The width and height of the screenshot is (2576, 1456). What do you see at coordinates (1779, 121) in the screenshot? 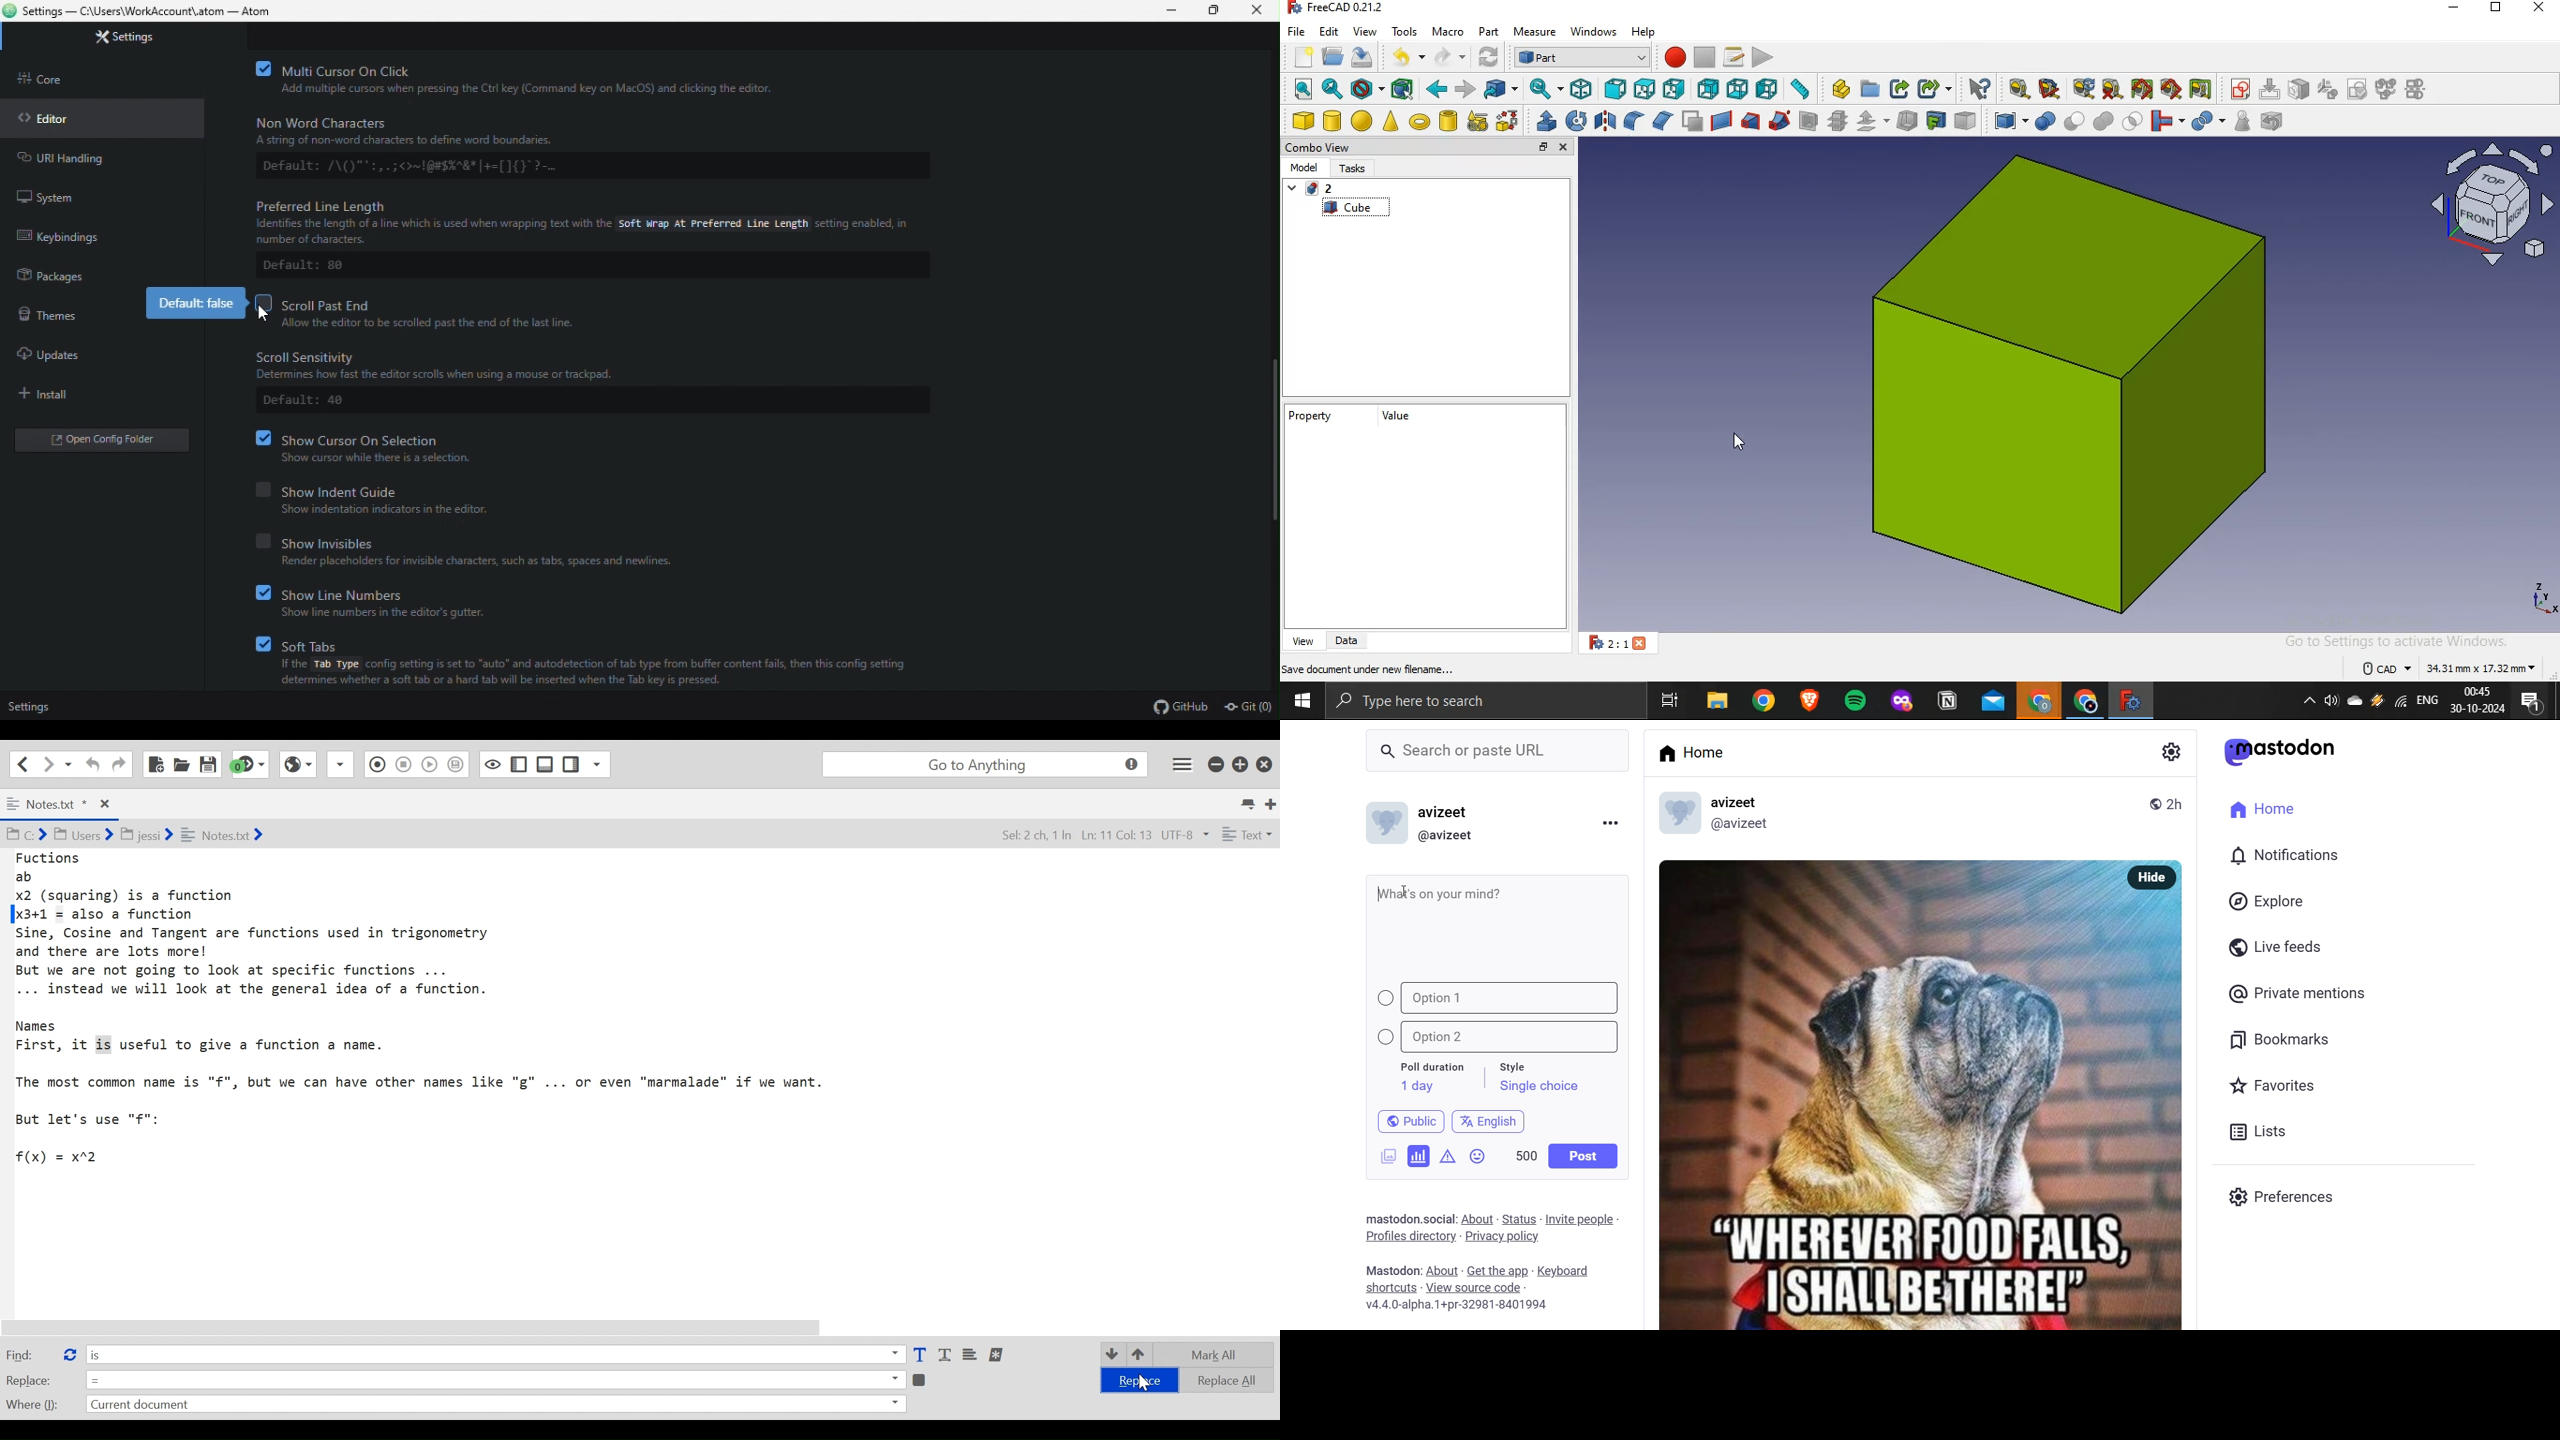
I see `sweep` at bounding box center [1779, 121].